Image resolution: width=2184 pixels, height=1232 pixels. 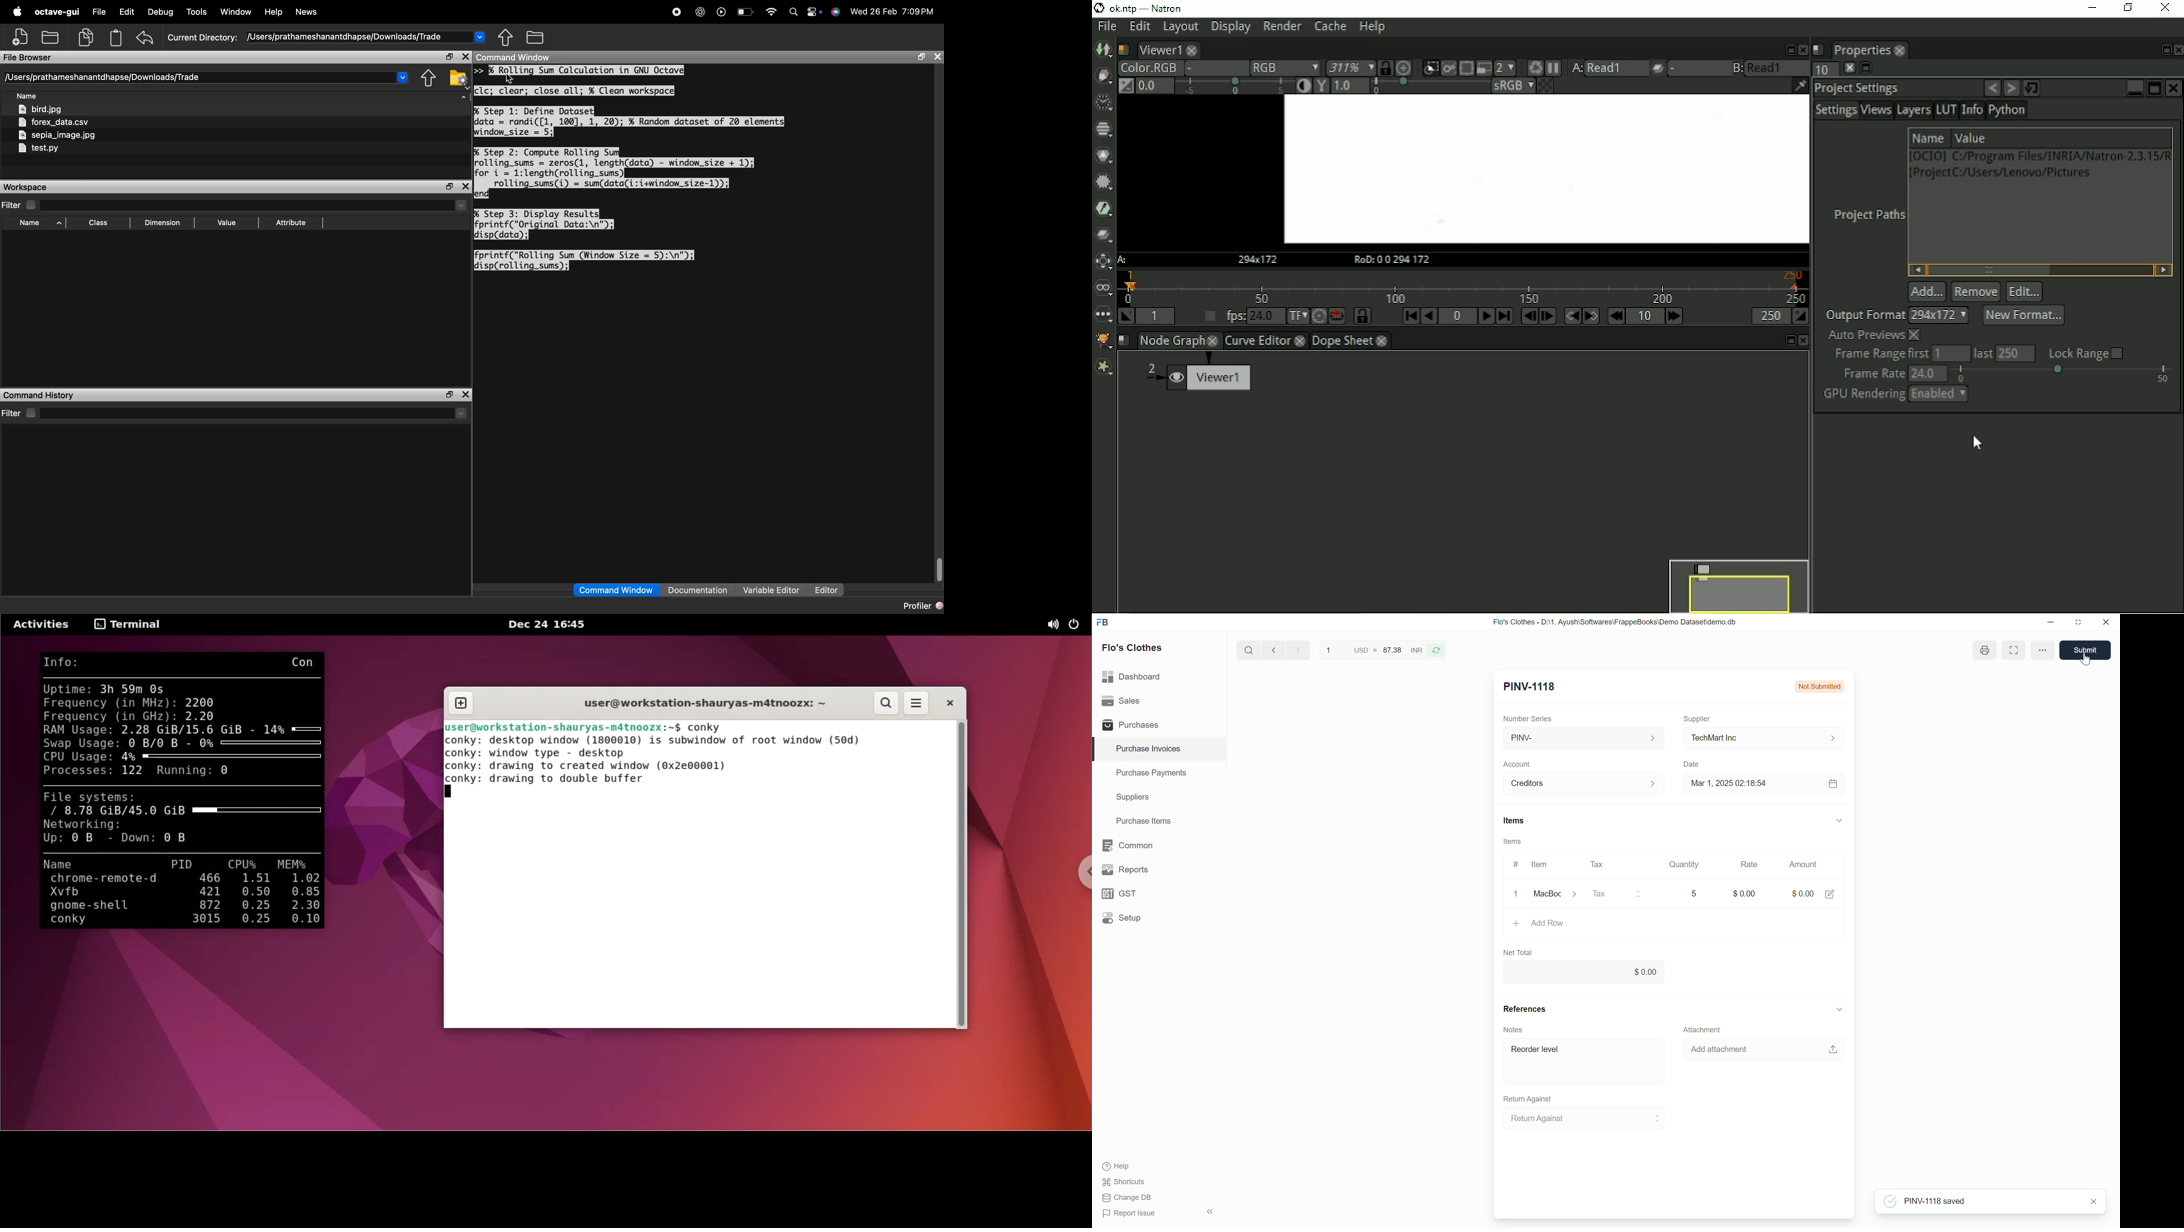 I want to click on close, so click(x=937, y=57).